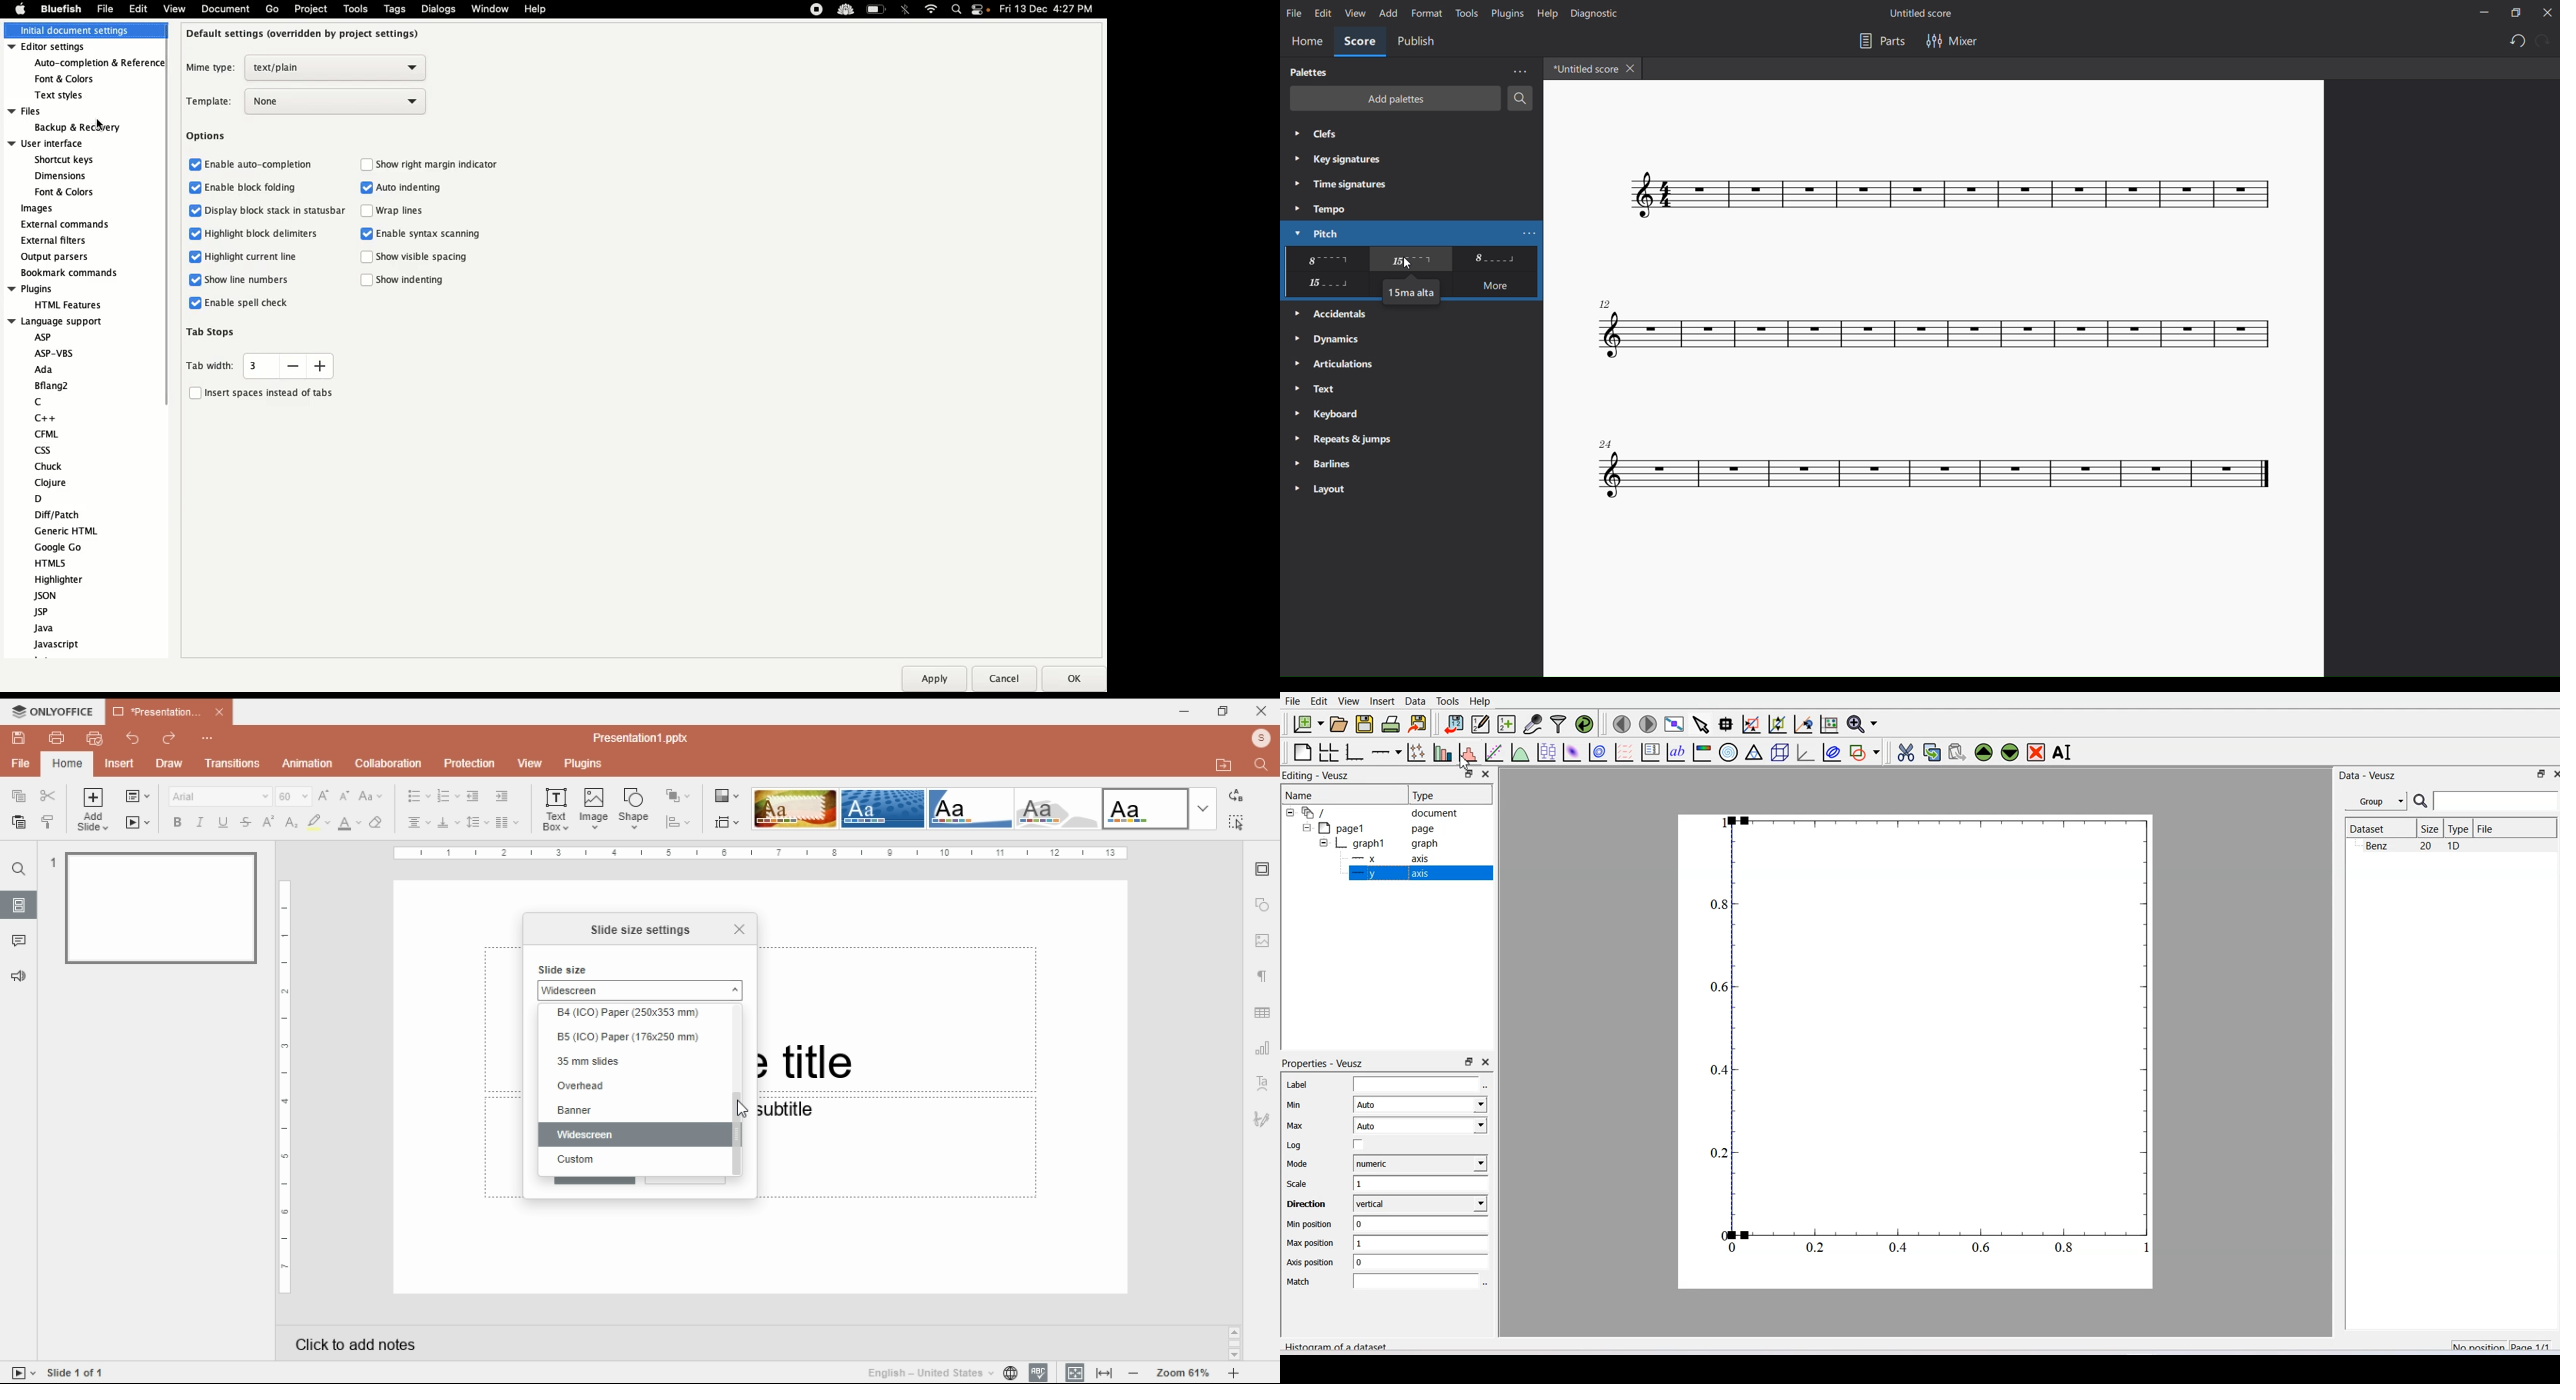 Image resolution: width=2576 pixels, height=1400 pixels. I want to click on animation, so click(309, 763).